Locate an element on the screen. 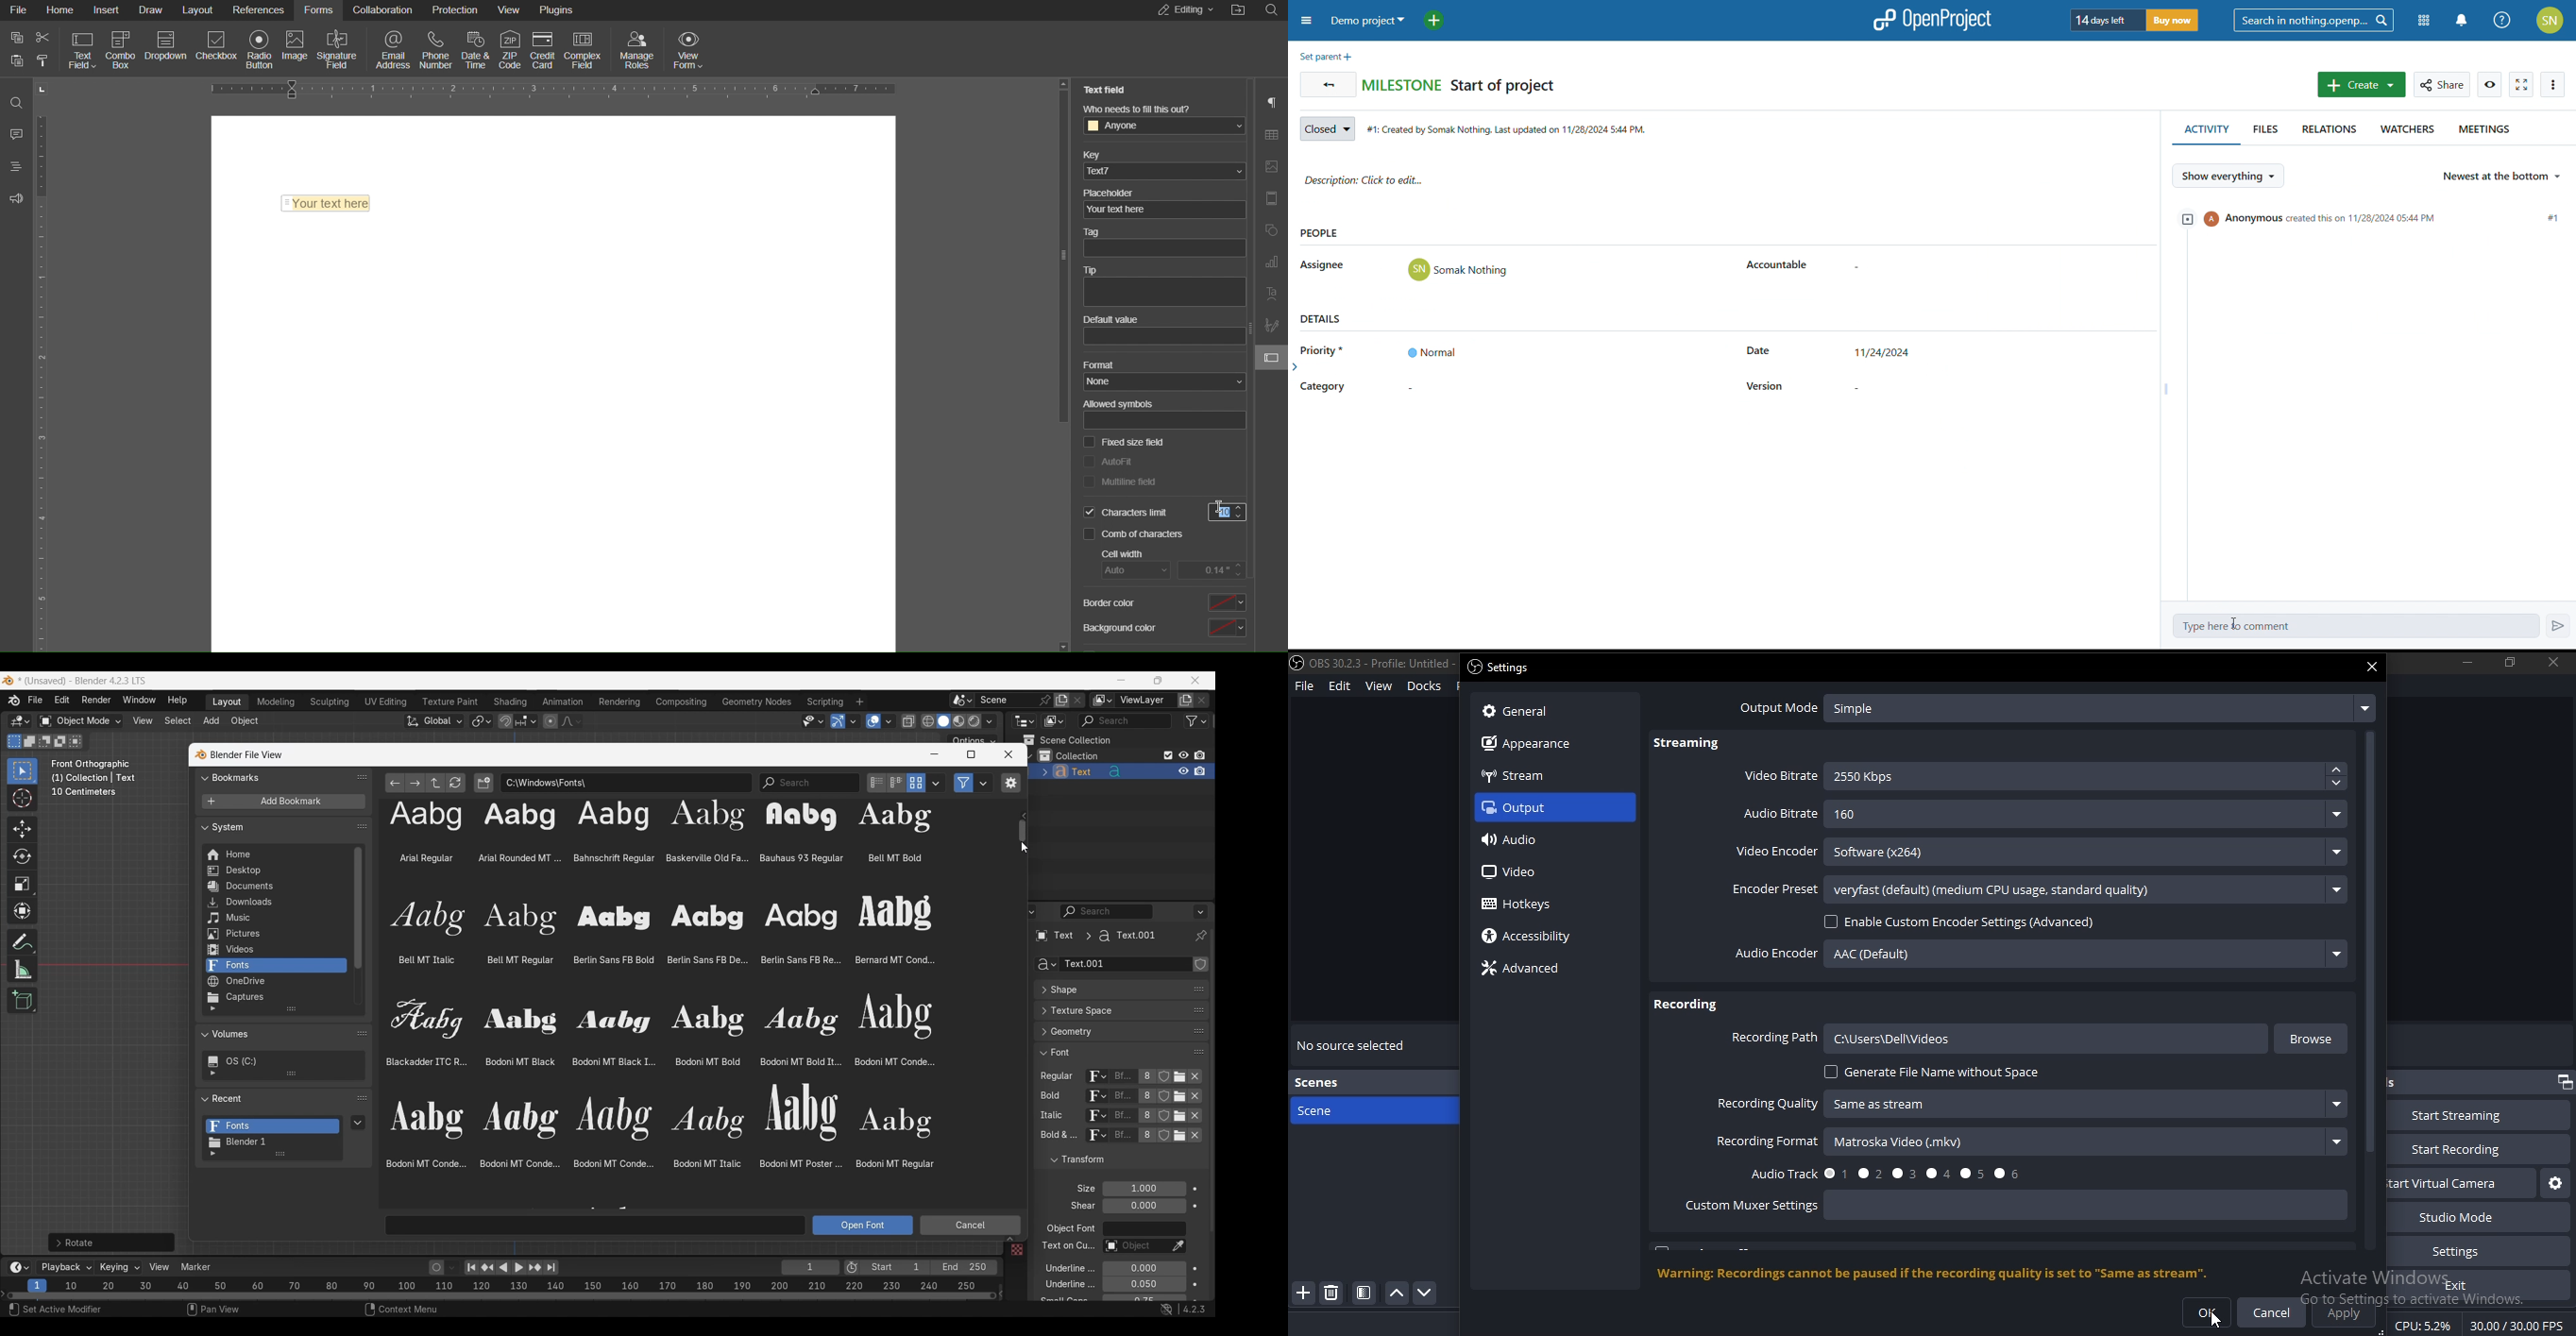 The image size is (2576, 1344). Display number of users is located at coordinates (1146, 1139).